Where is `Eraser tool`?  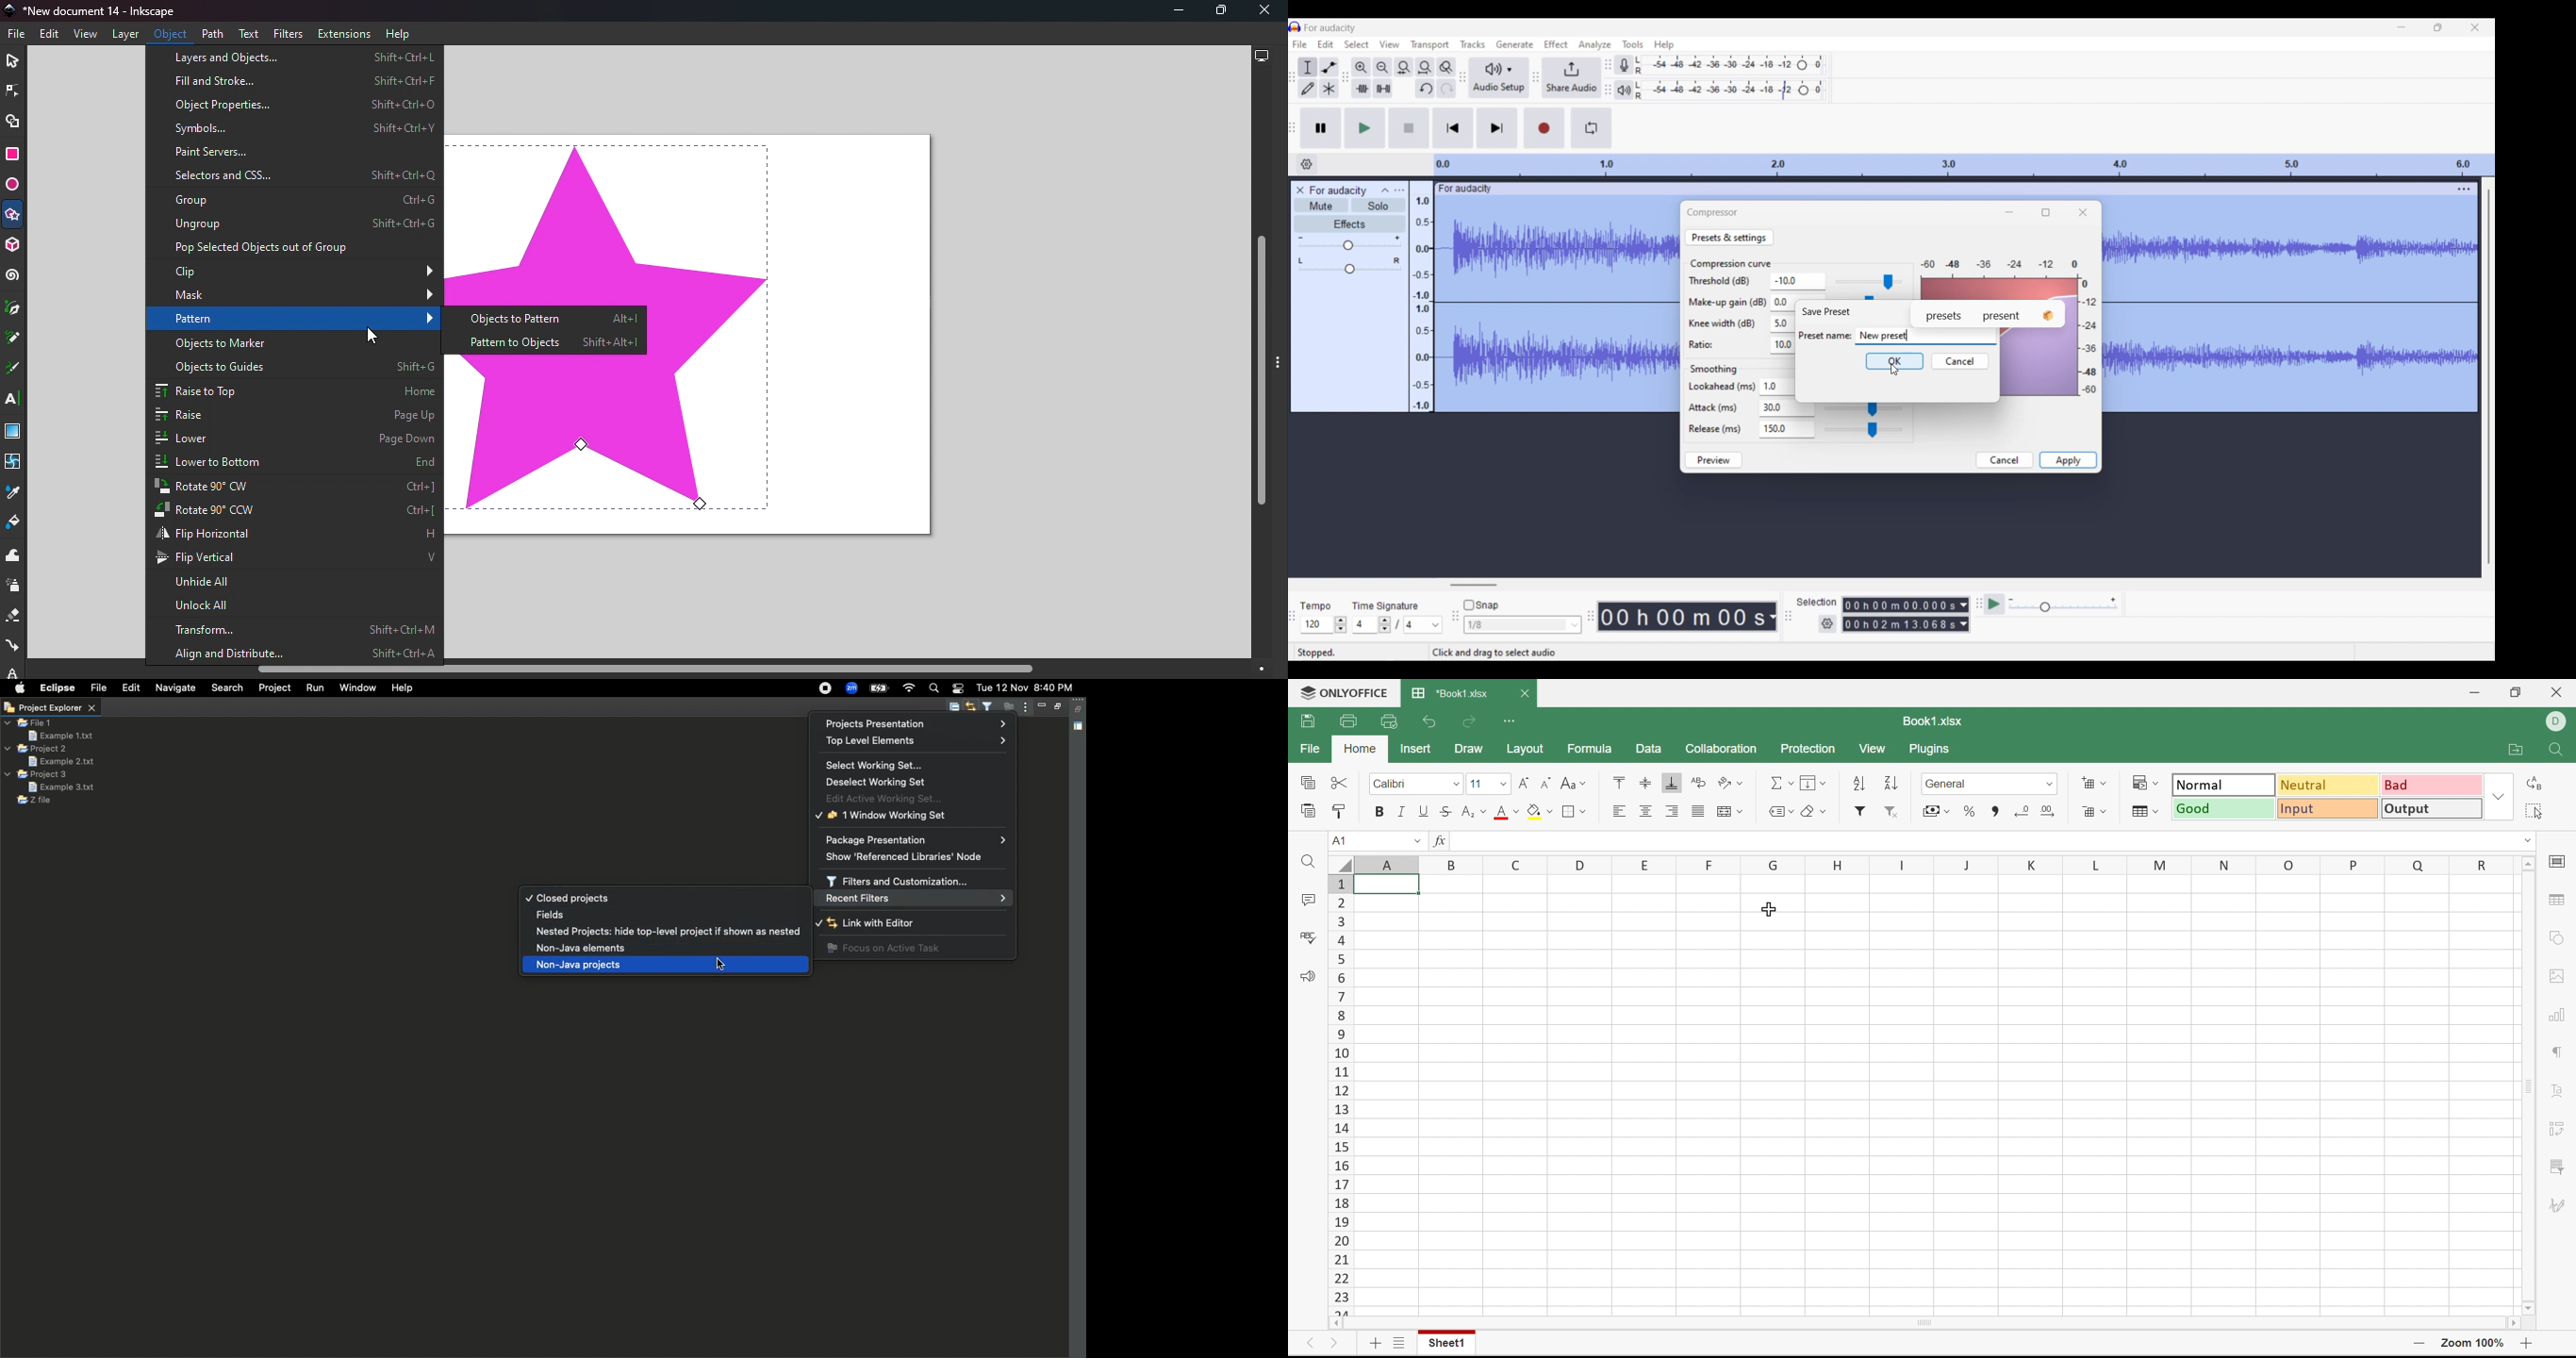
Eraser tool is located at coordinates (12, 620).